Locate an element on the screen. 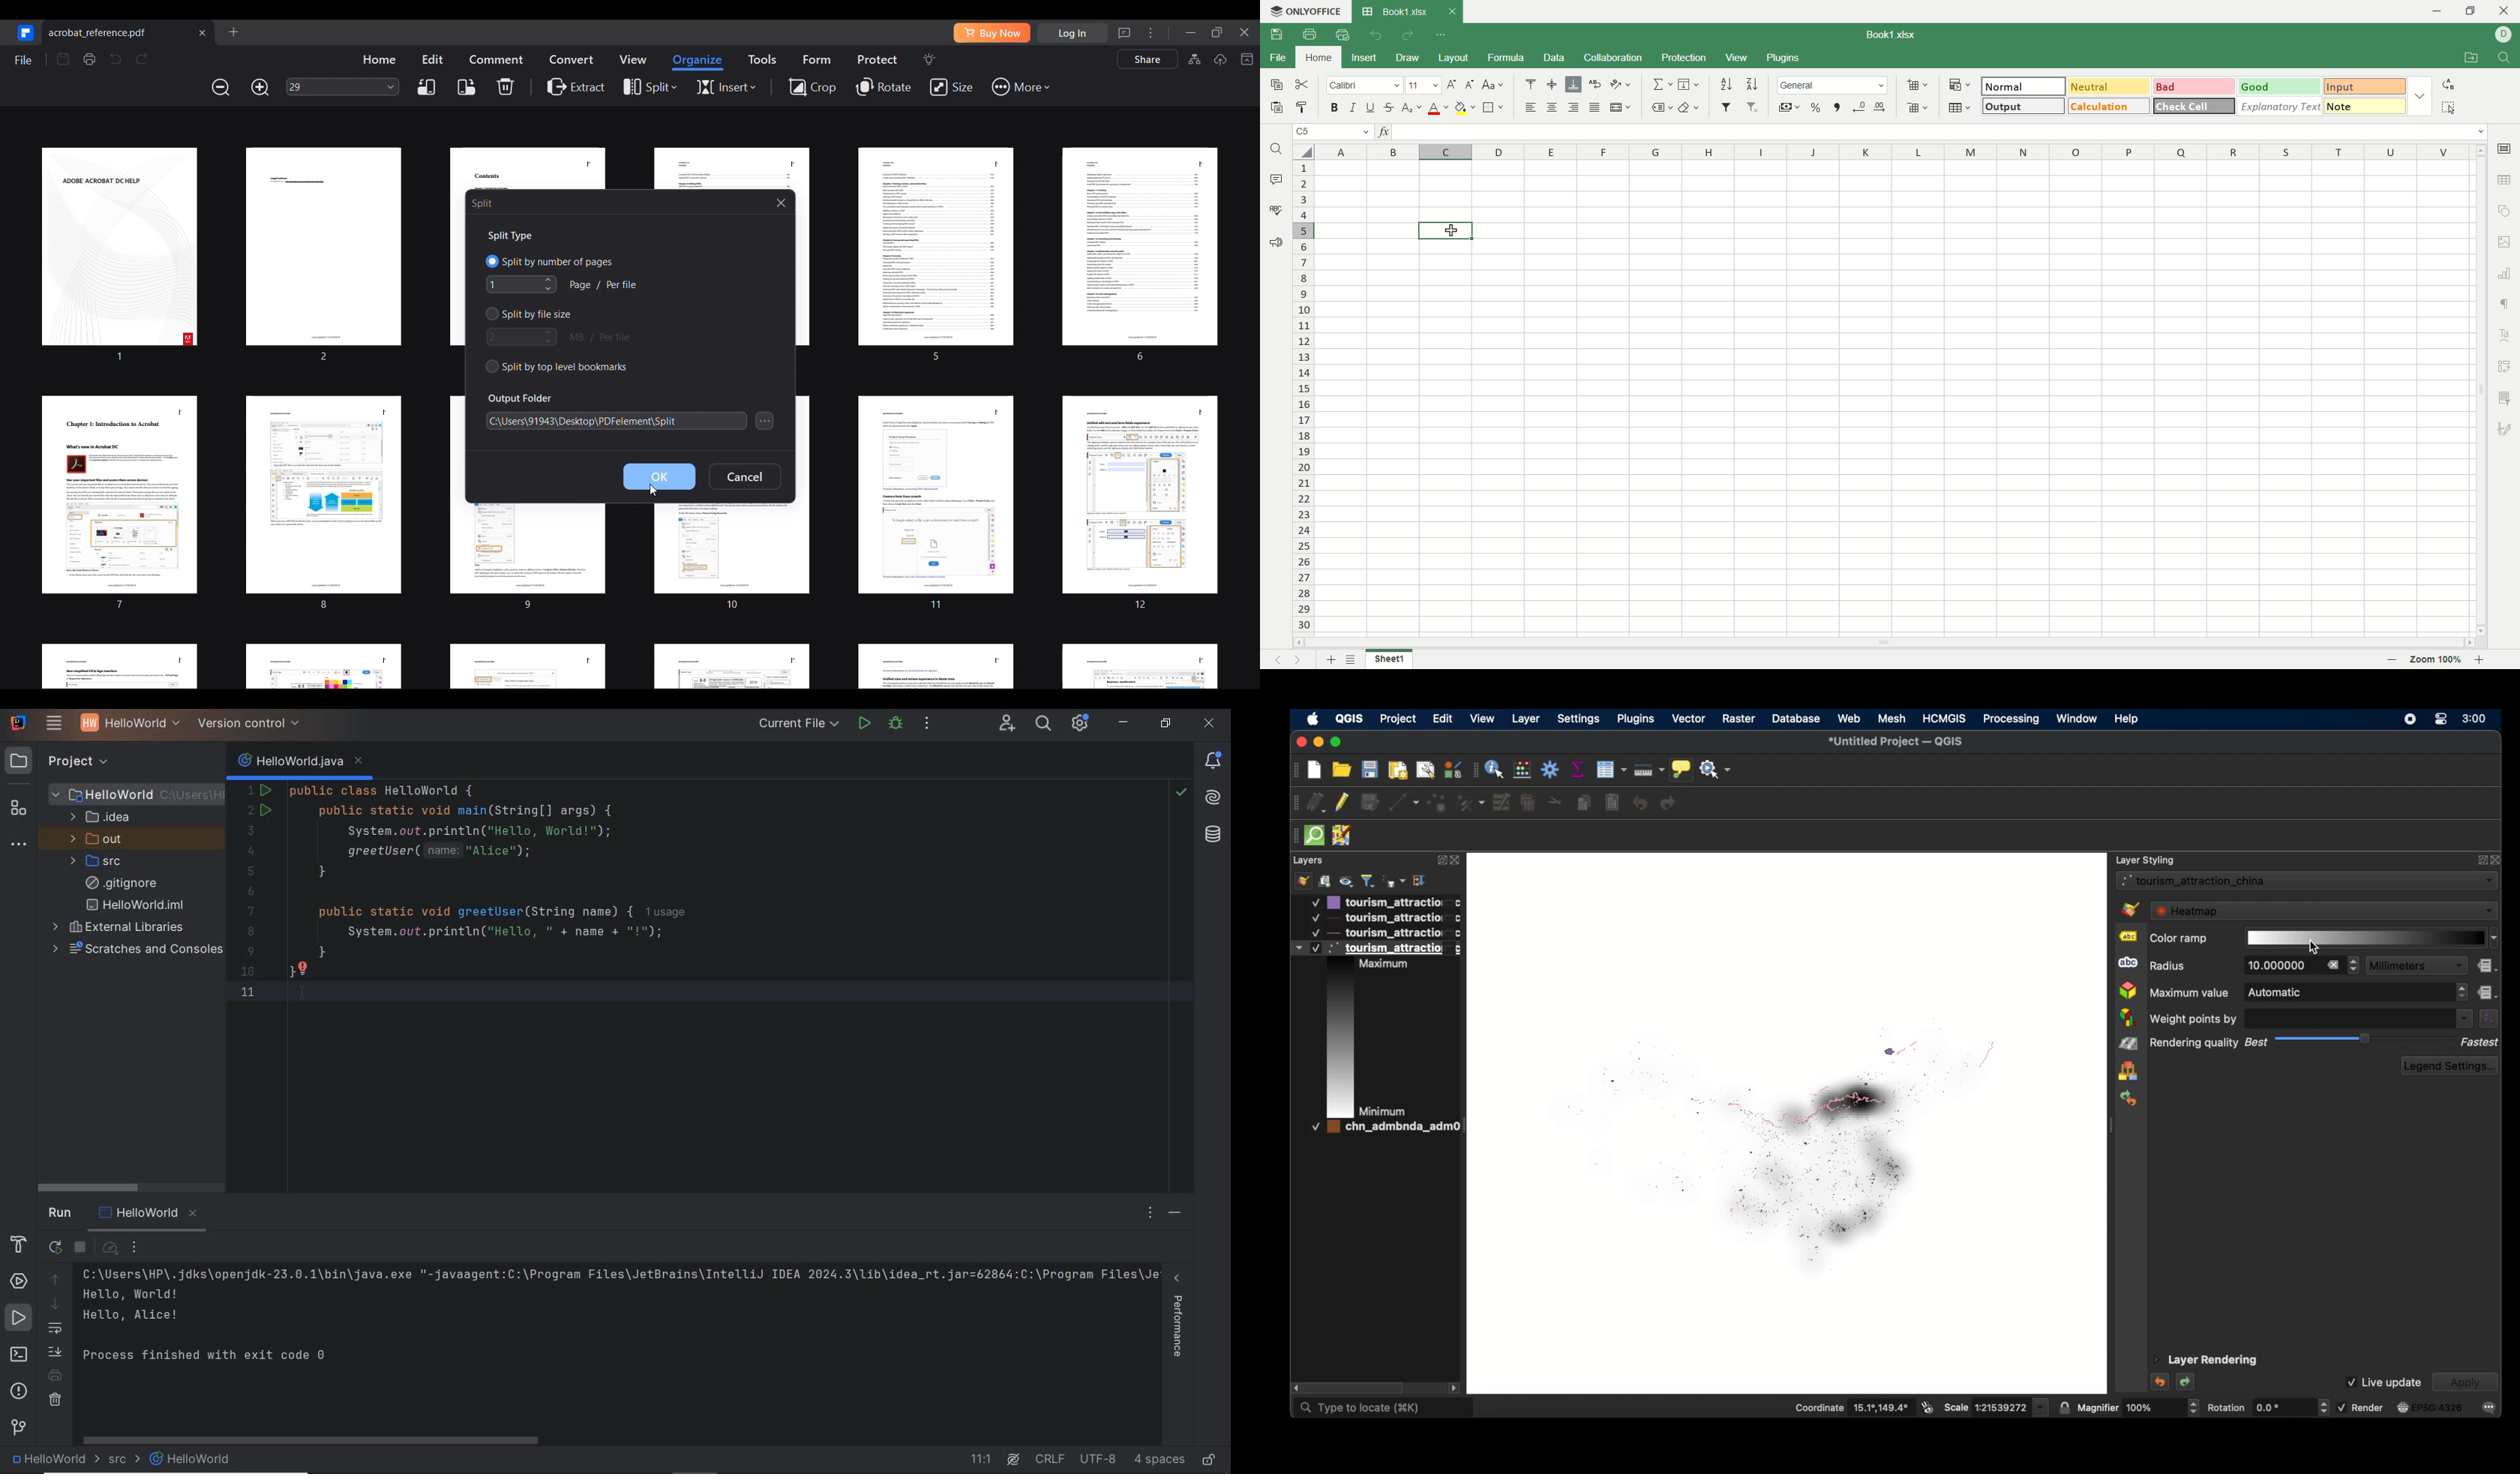 The width and height of the screenshot is (2520, 1484). cut is located at coordinates (1305, 85).